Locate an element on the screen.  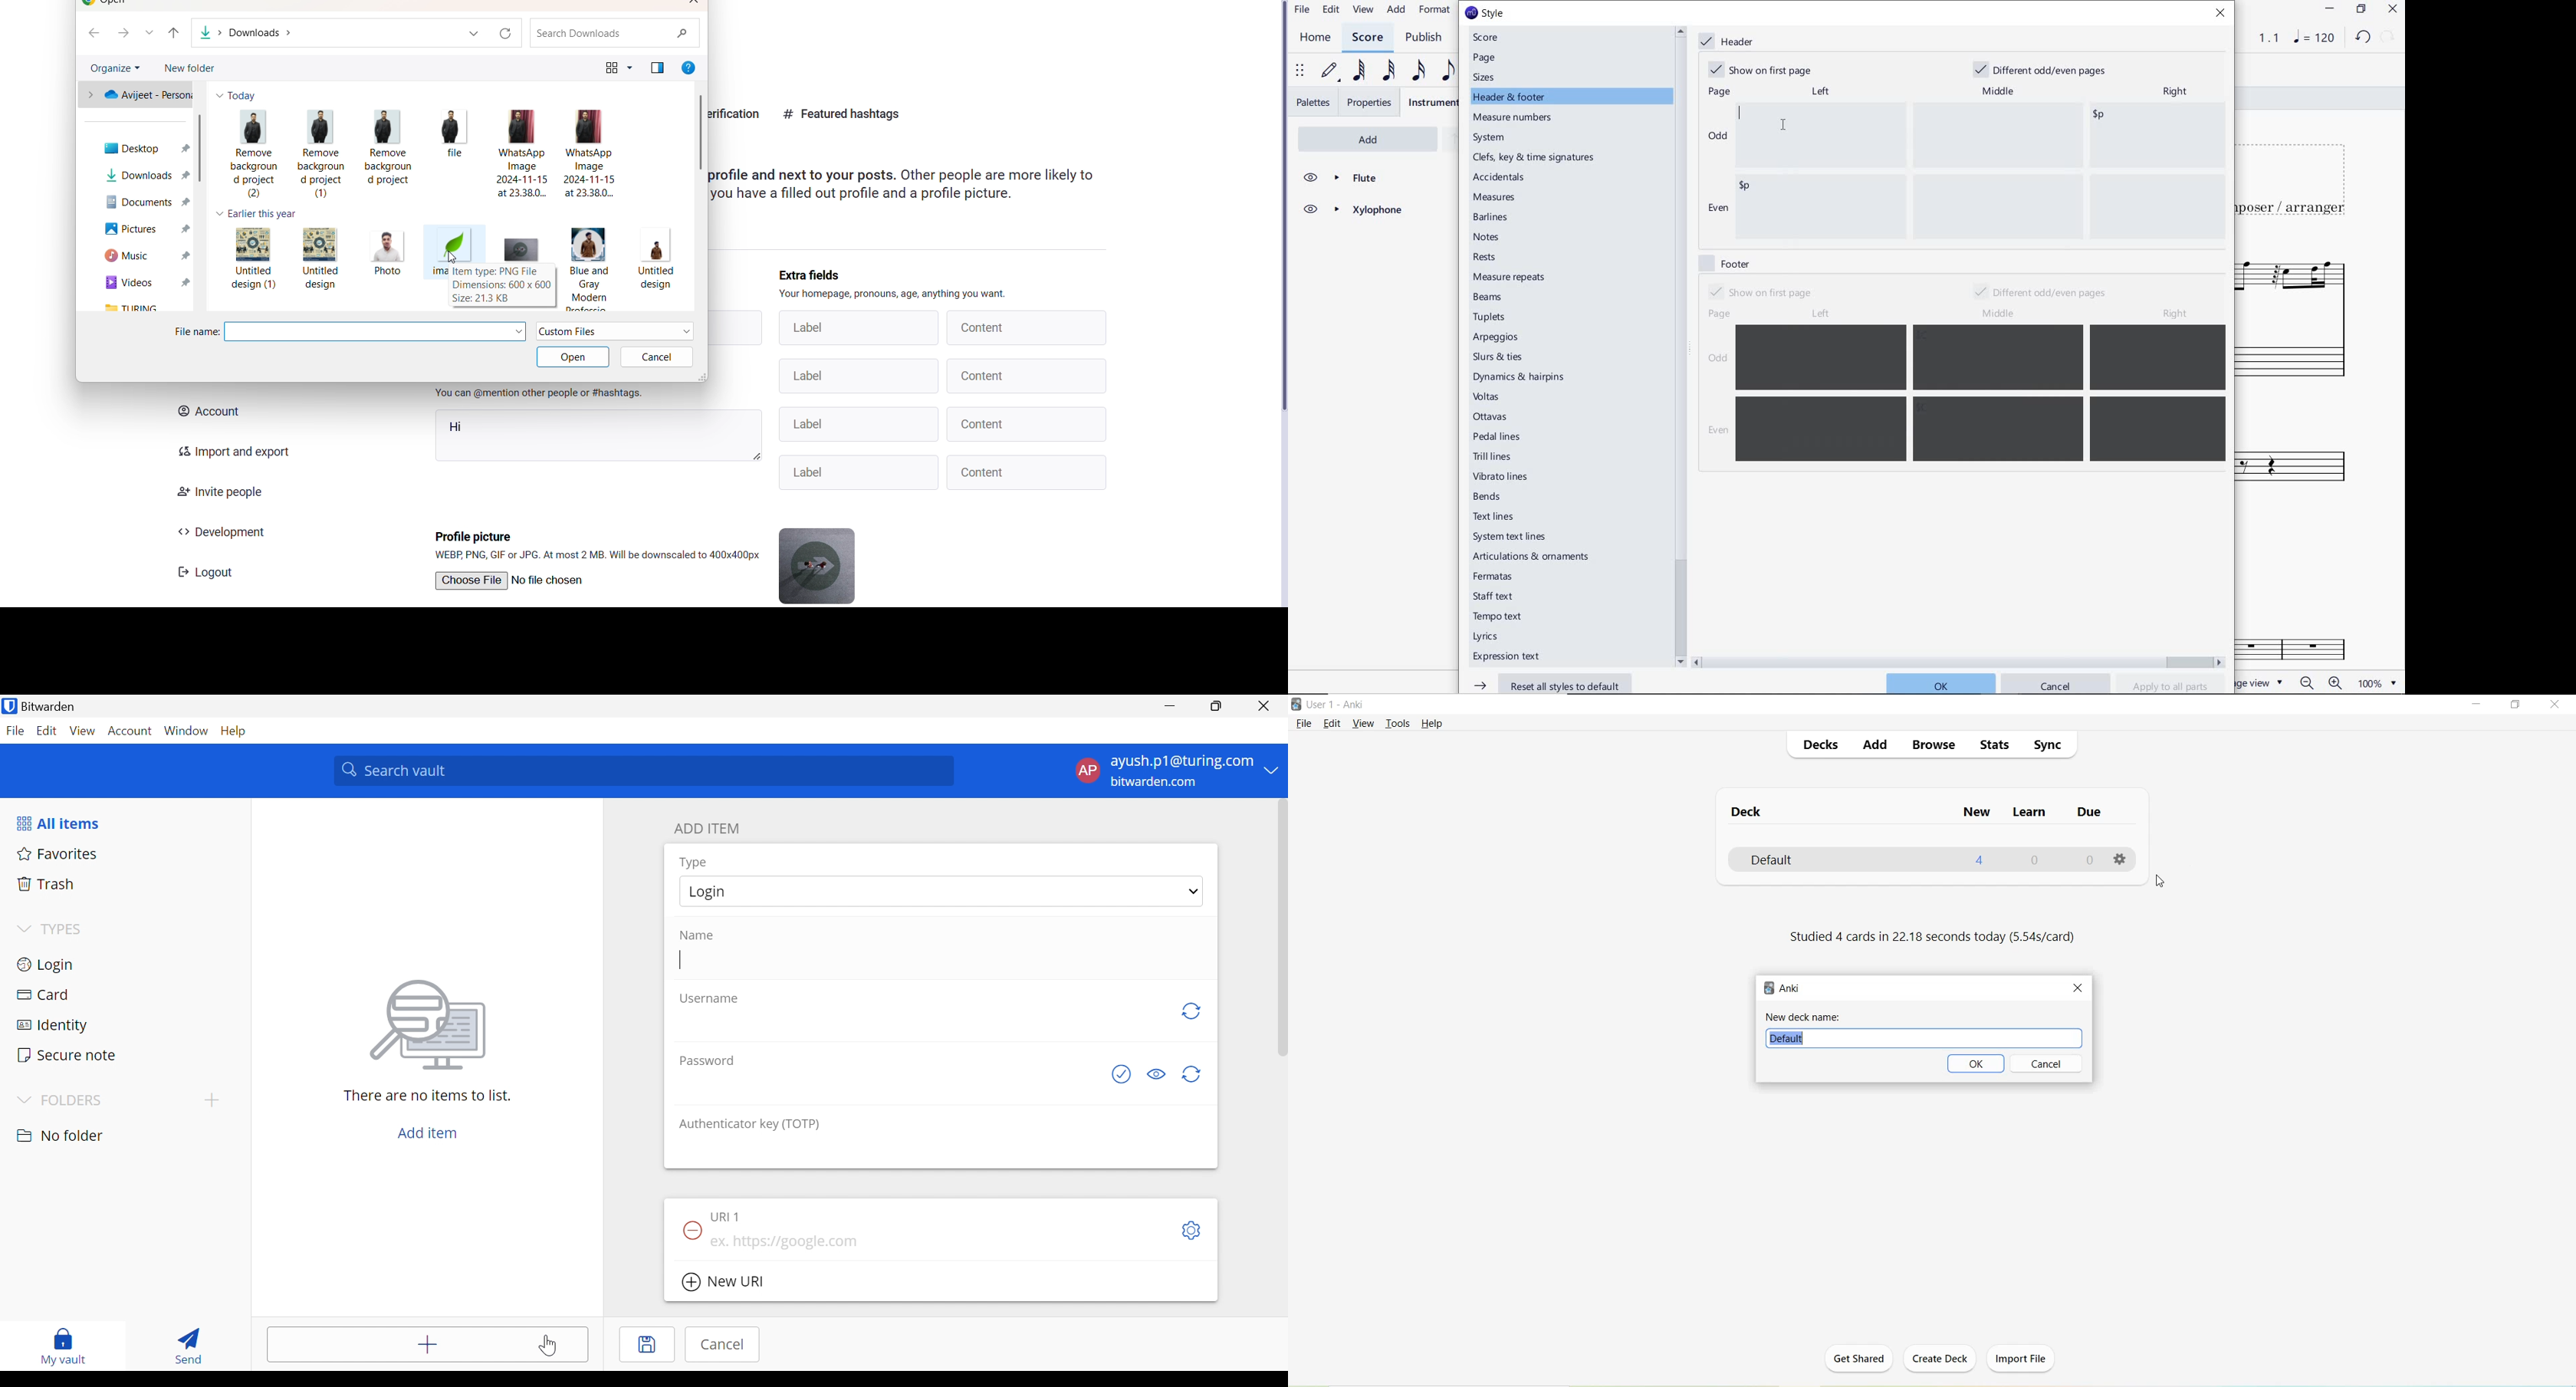
cancel is located at coordinates (657, 358).